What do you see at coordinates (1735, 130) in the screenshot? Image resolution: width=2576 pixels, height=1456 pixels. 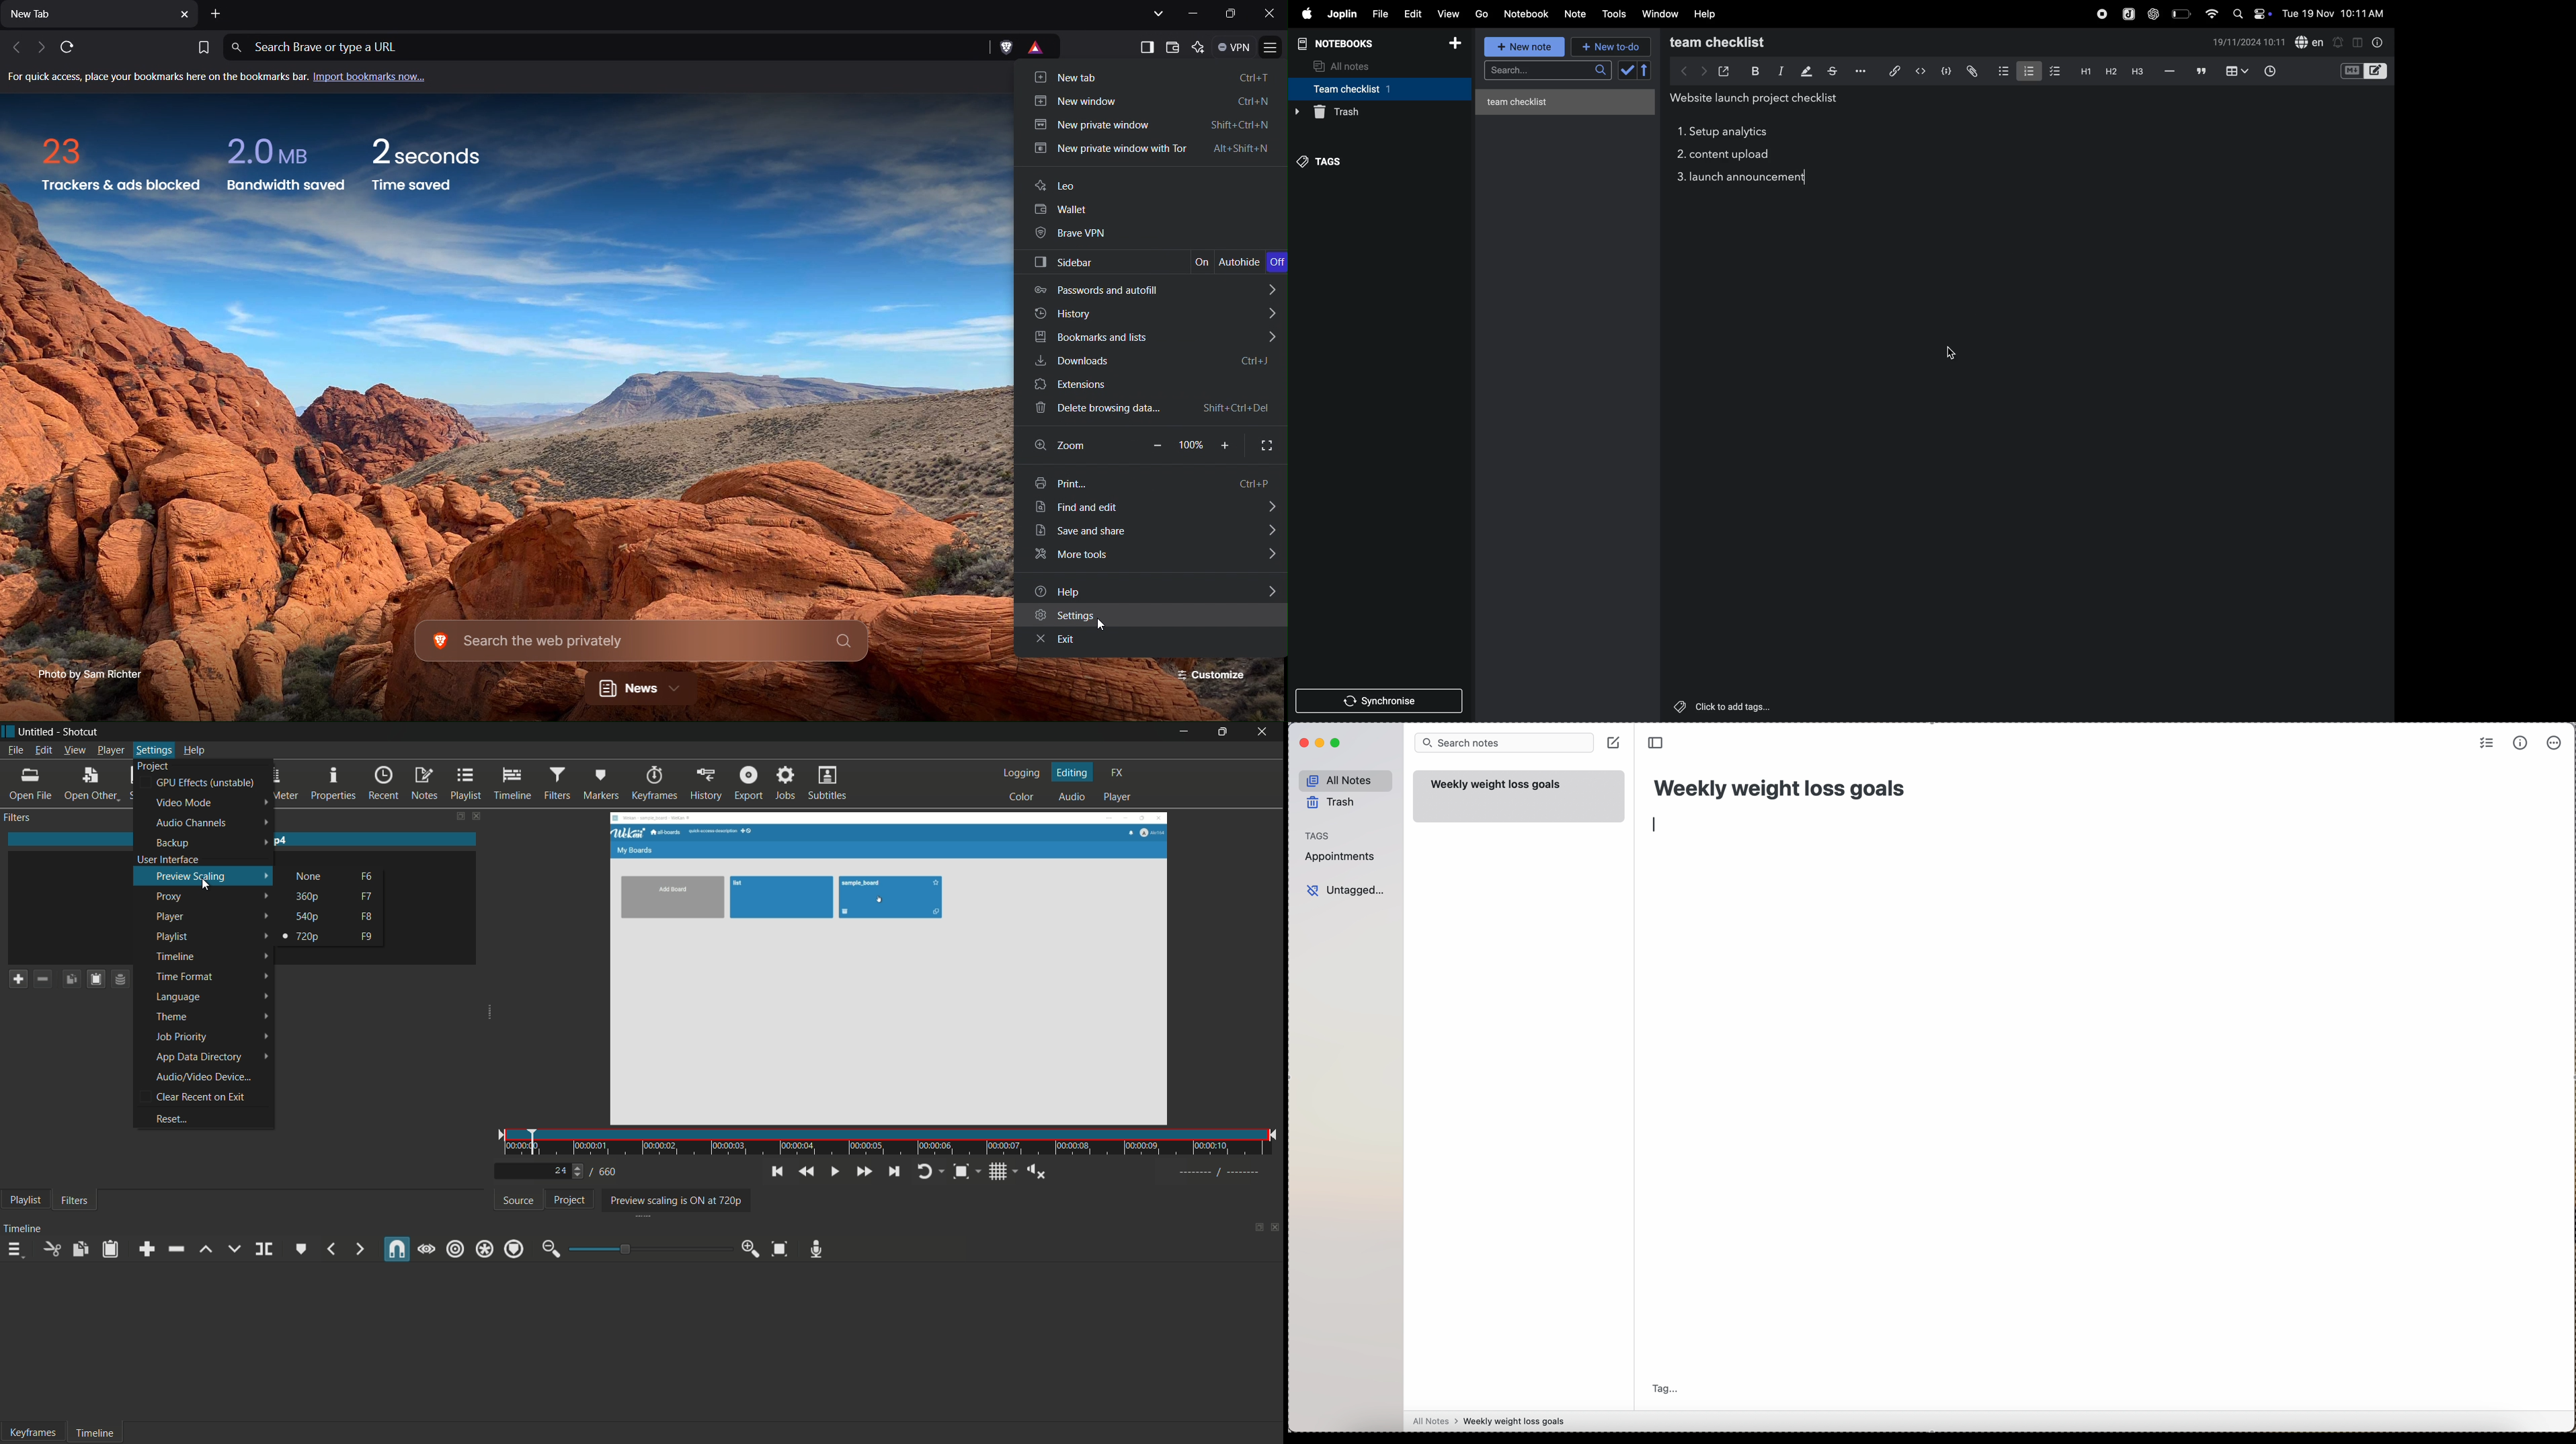 I see `setup analytics` at bounding box center [1735, 130].